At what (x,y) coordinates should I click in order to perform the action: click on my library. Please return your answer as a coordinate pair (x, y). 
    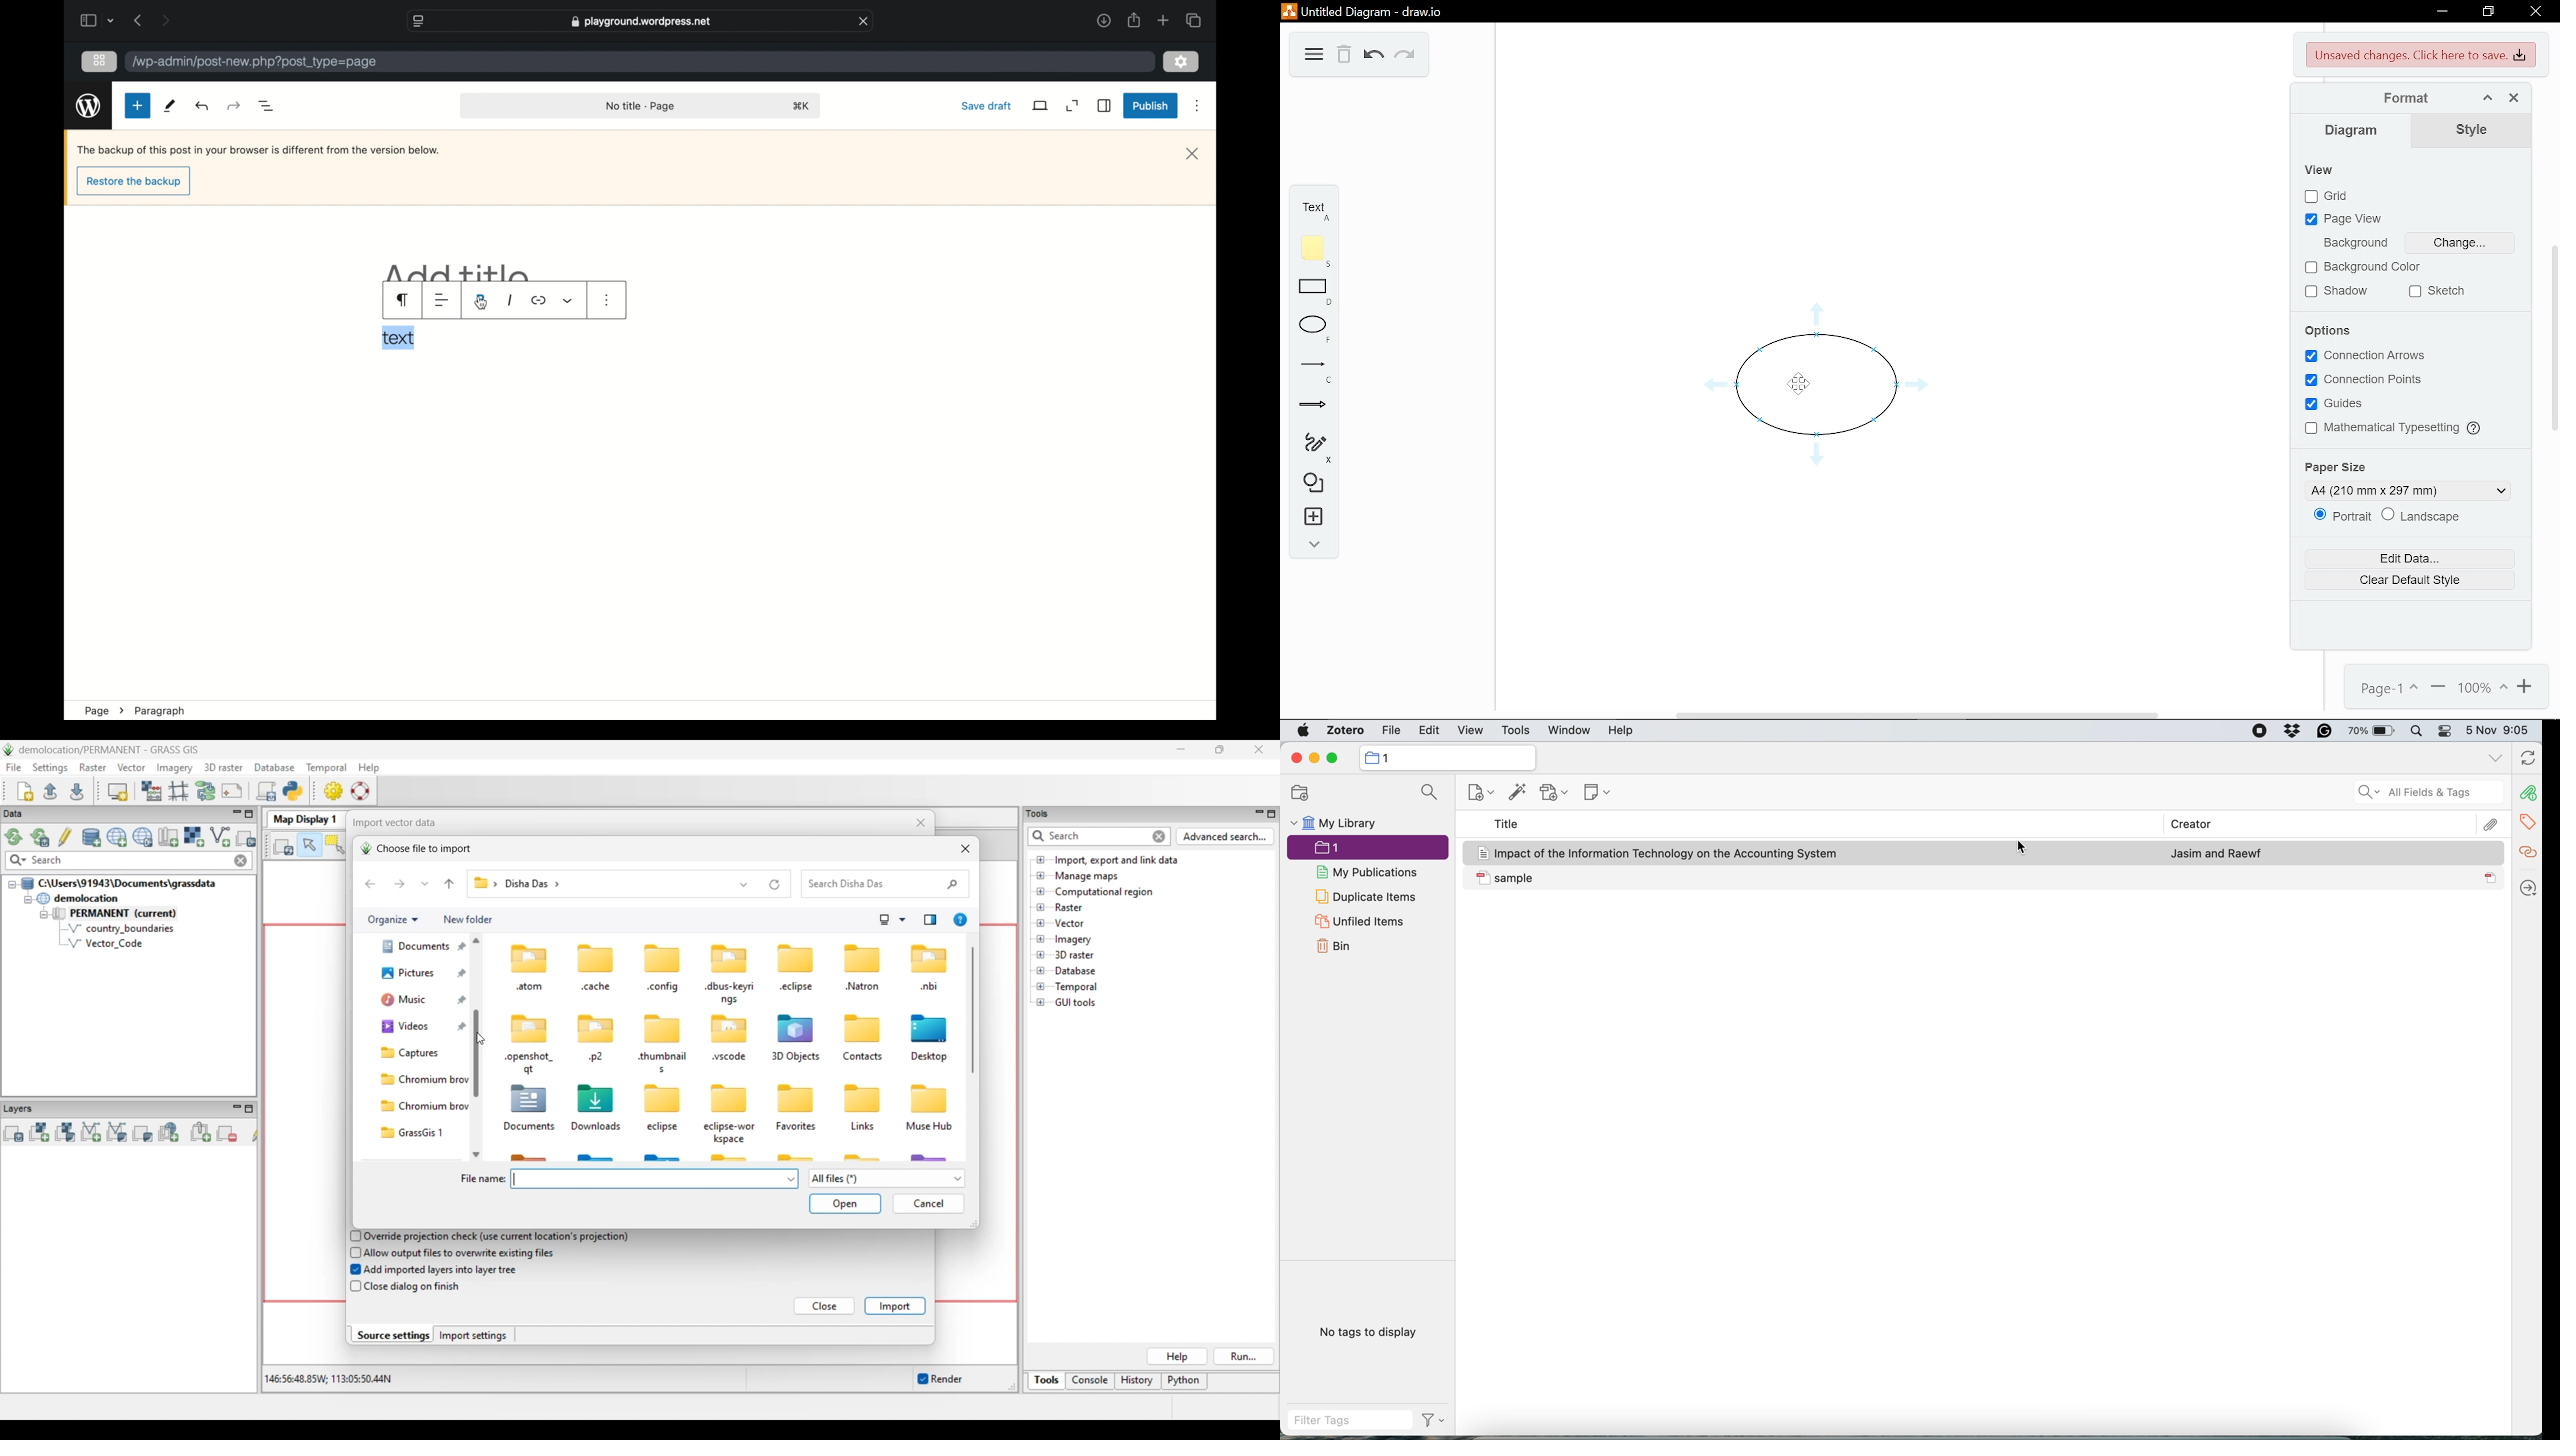
    Looking at the image, I should click on (1332, 825).